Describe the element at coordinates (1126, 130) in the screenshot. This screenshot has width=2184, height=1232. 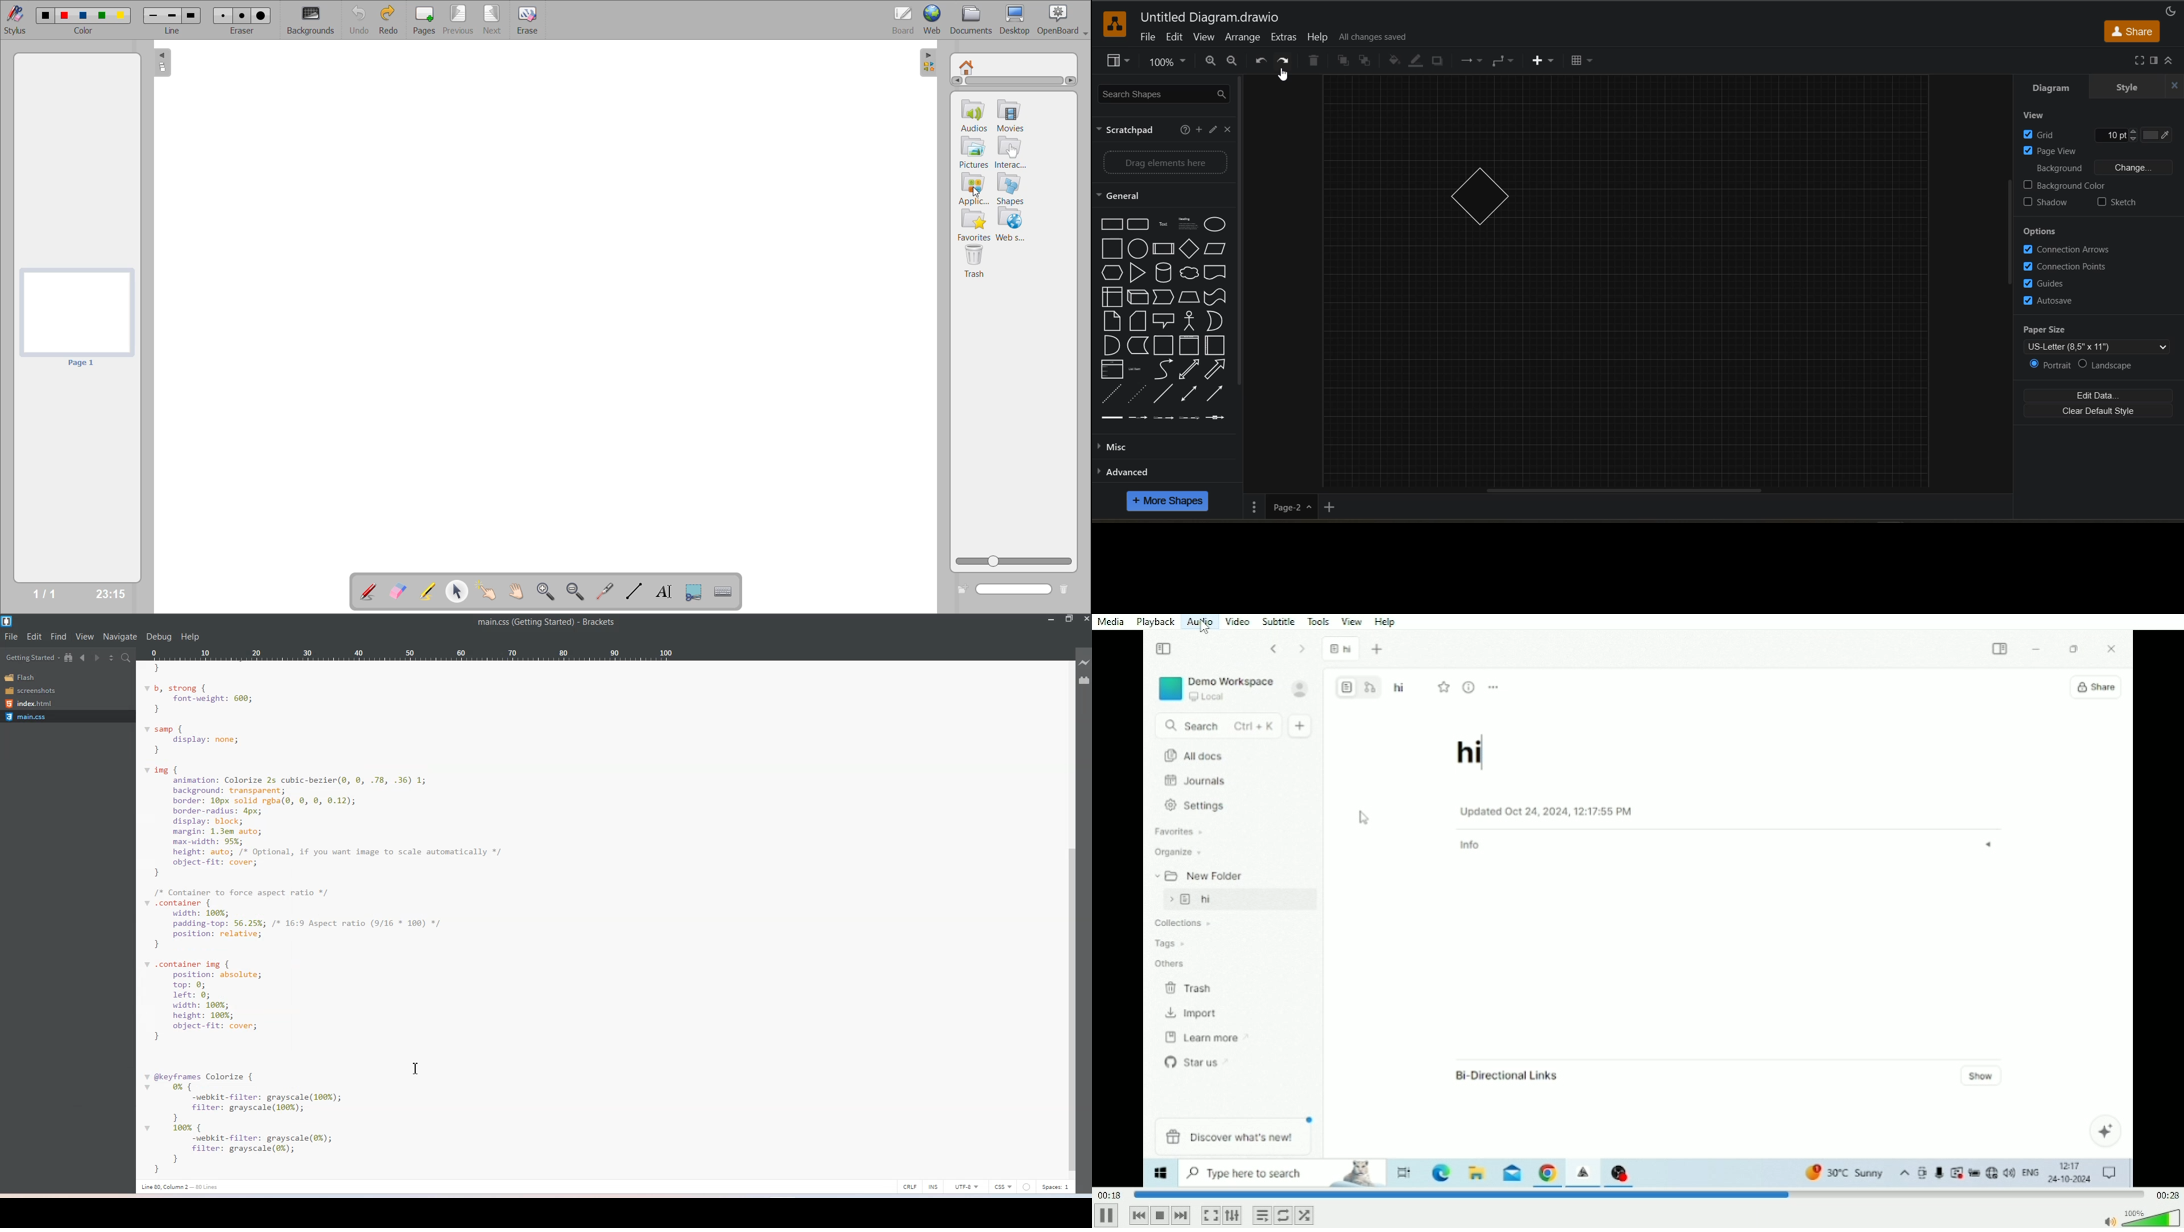
I see `scratchpad` at that location.